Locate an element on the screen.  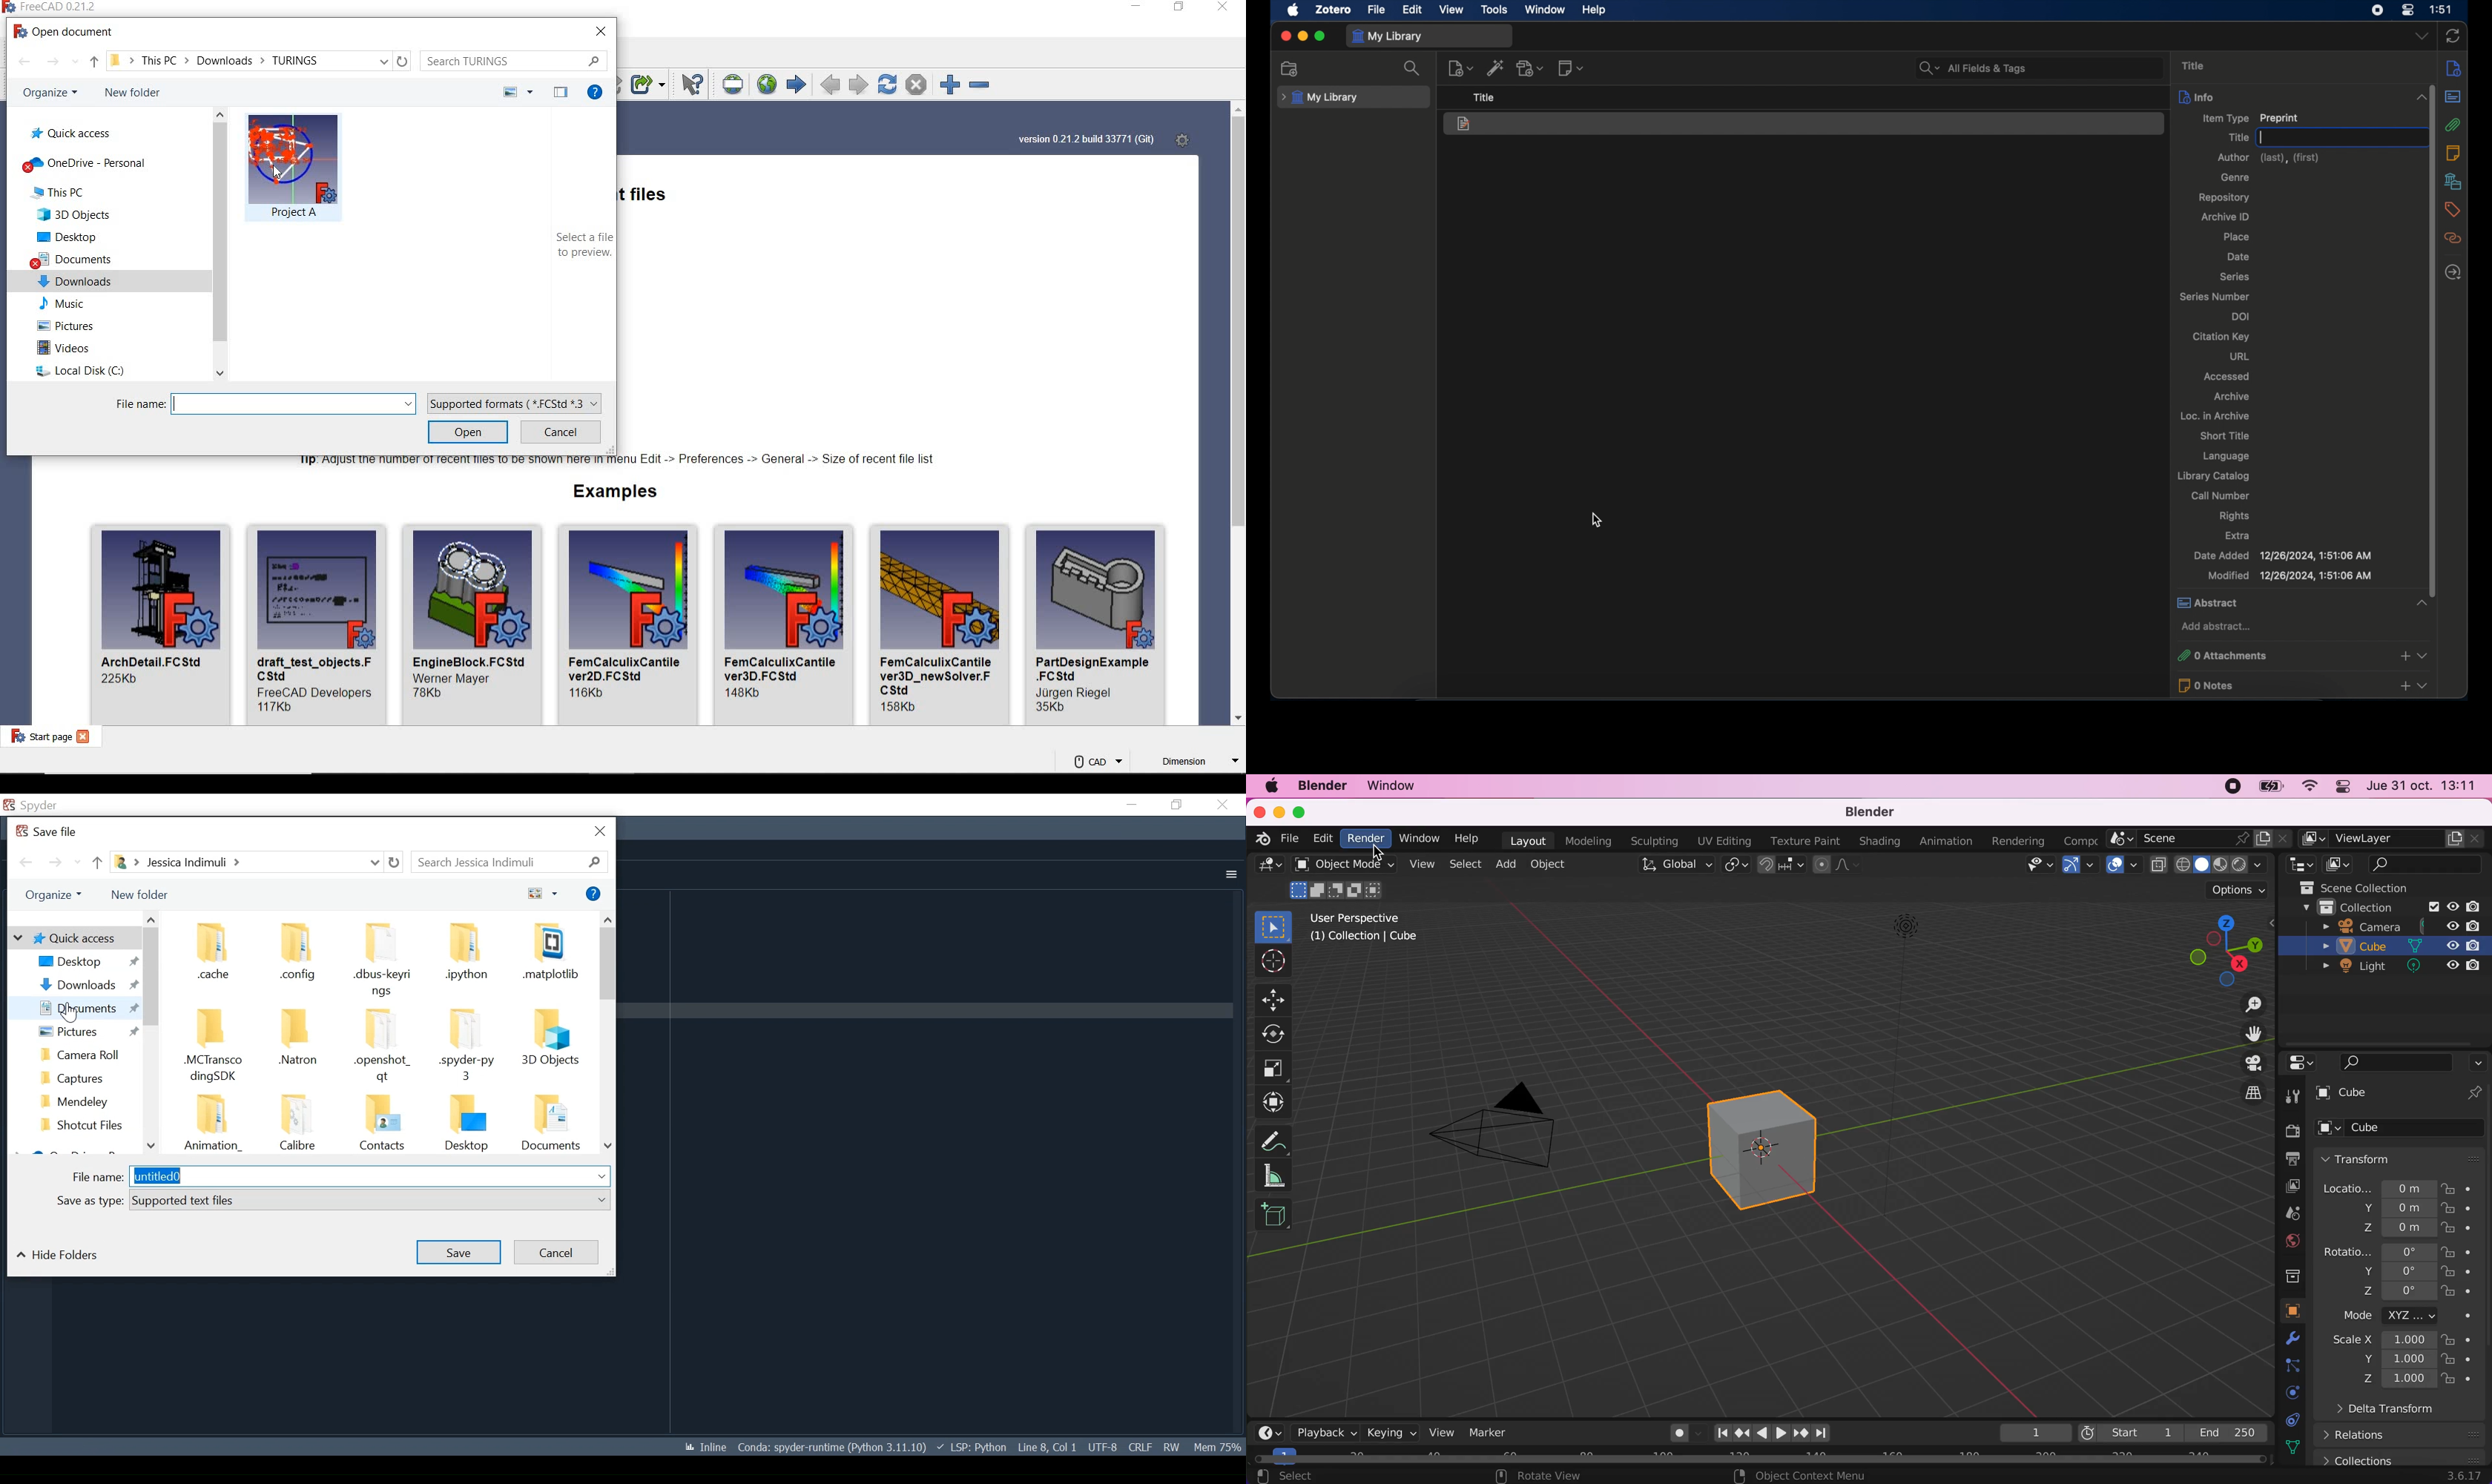
world is located at coordinates (2292, 1241).